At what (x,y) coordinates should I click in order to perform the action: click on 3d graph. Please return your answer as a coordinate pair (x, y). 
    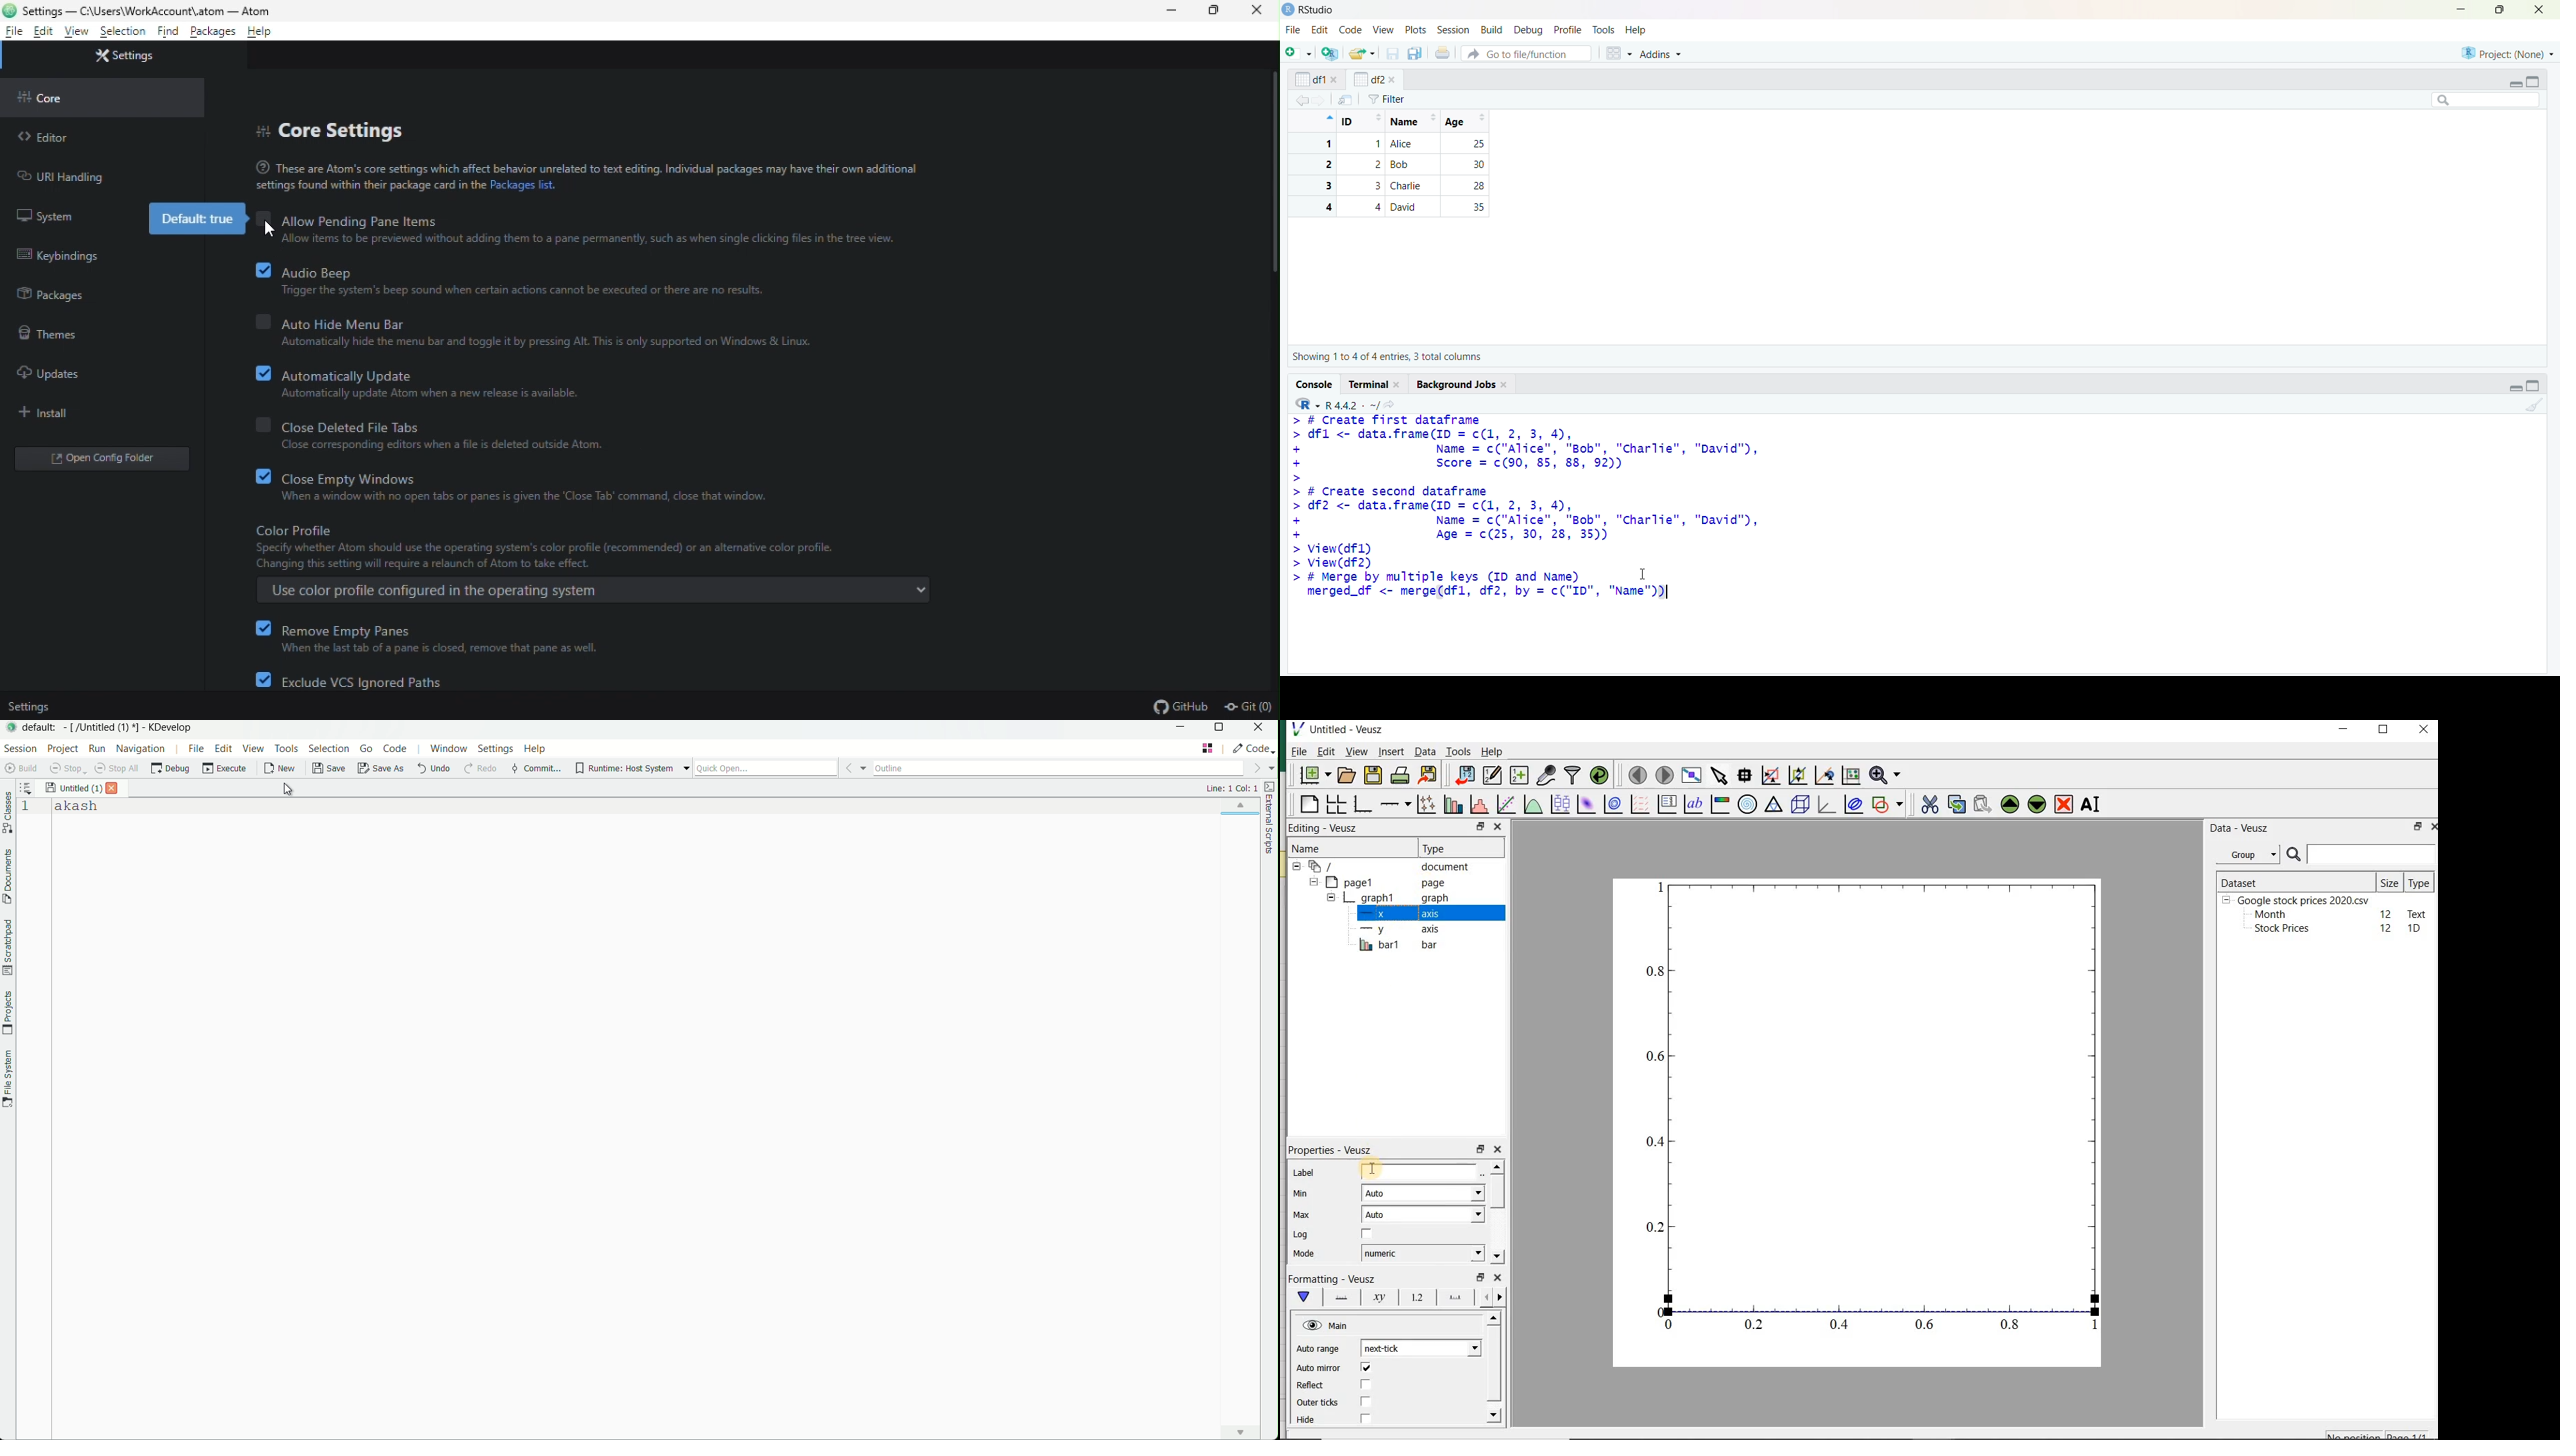
    Looking at the image, I should click on (1826, 806).